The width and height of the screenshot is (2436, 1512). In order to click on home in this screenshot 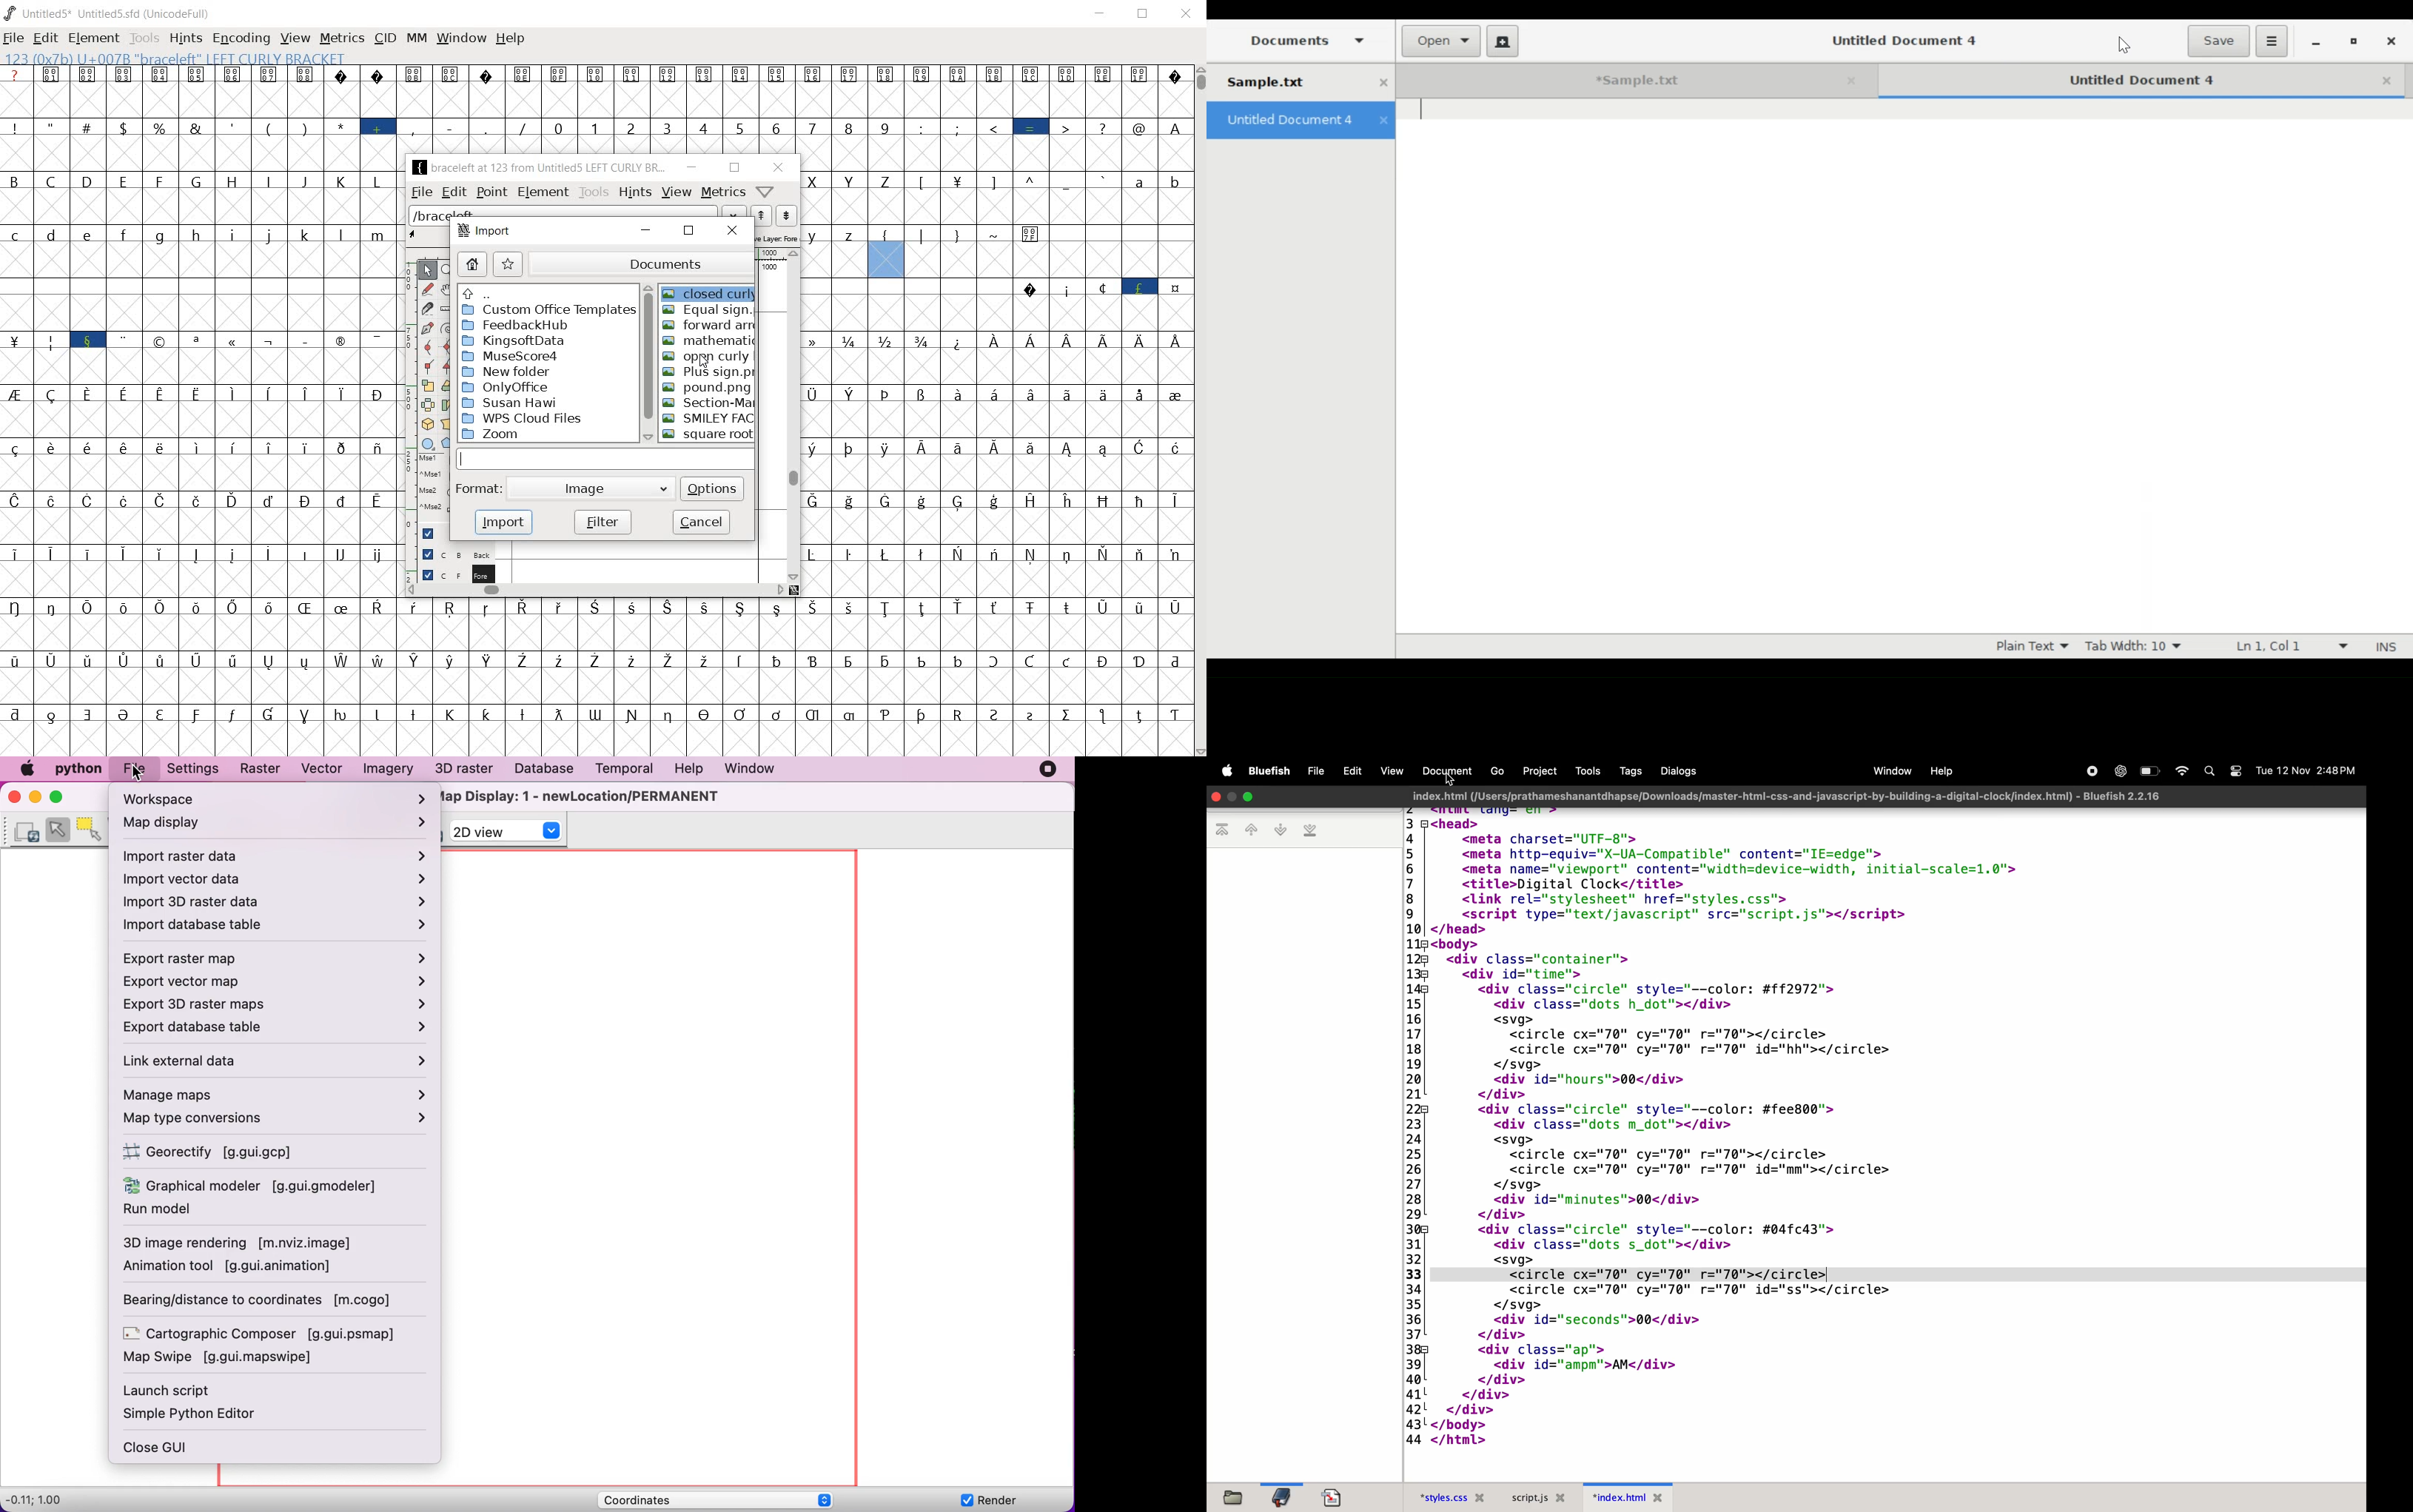, I will do `click(471, 265)`.